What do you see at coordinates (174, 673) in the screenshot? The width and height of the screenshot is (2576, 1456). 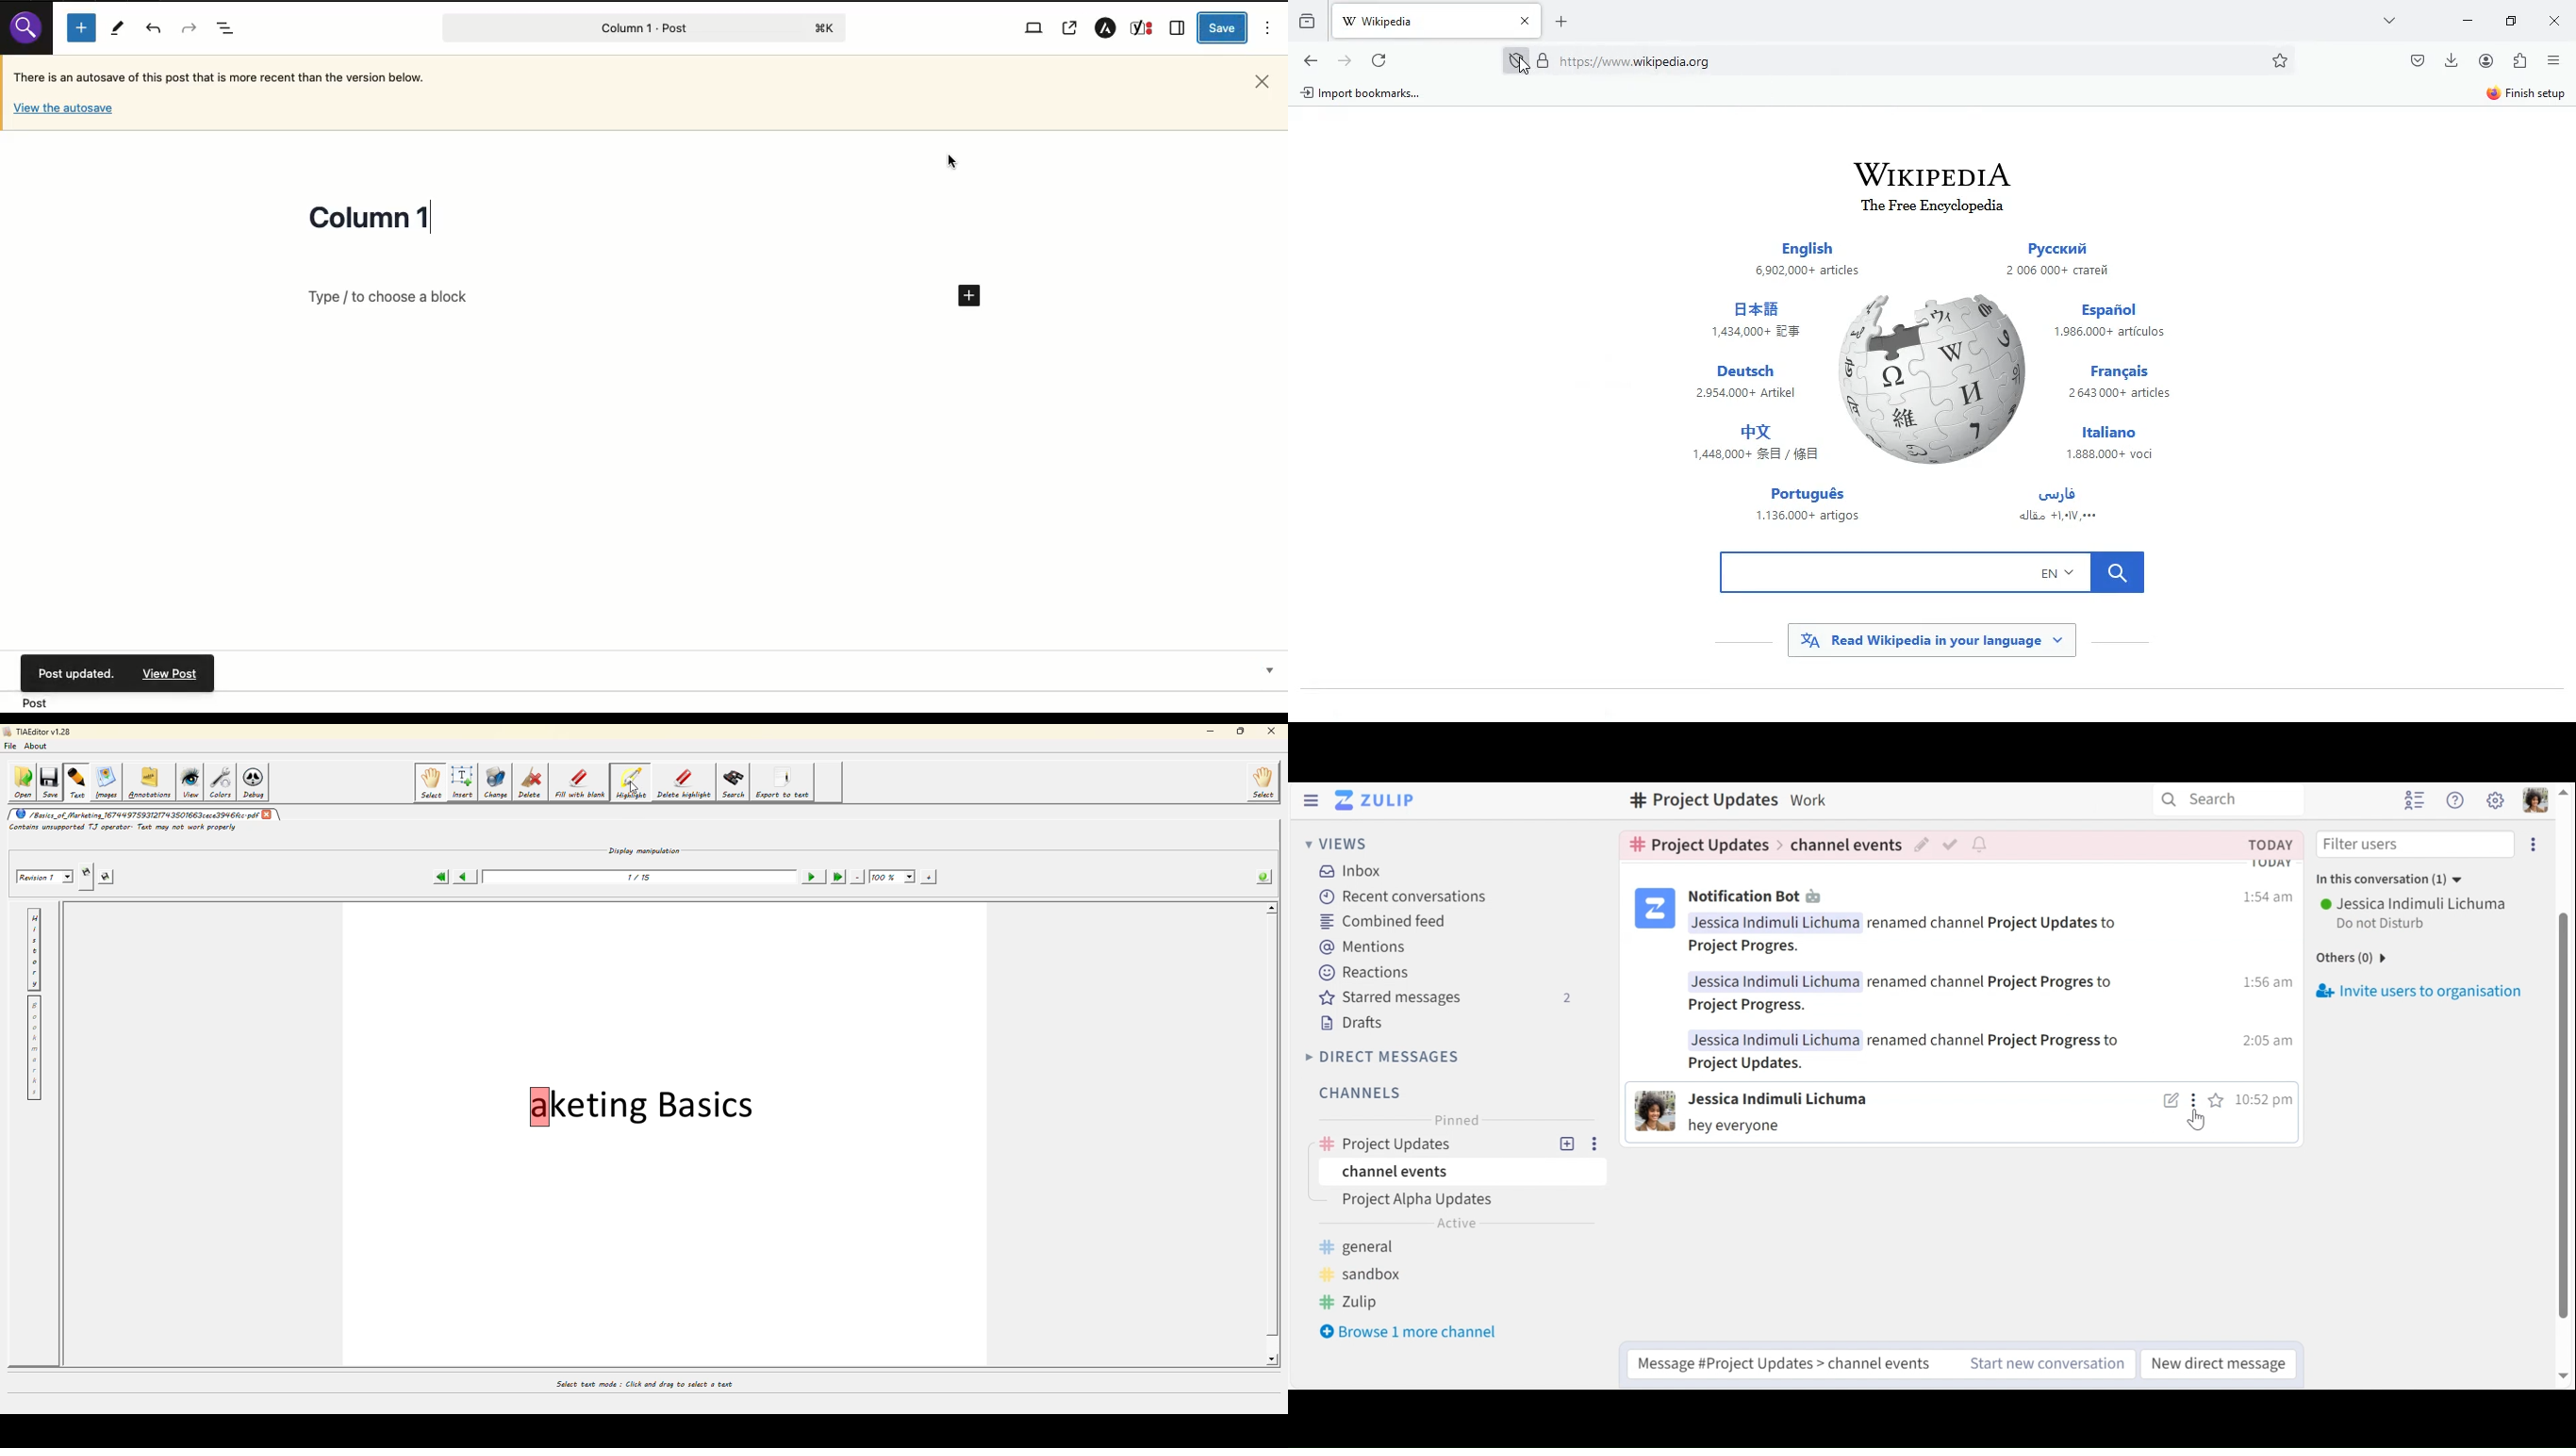 I see `Post updated` at bounding box center [174, 673].